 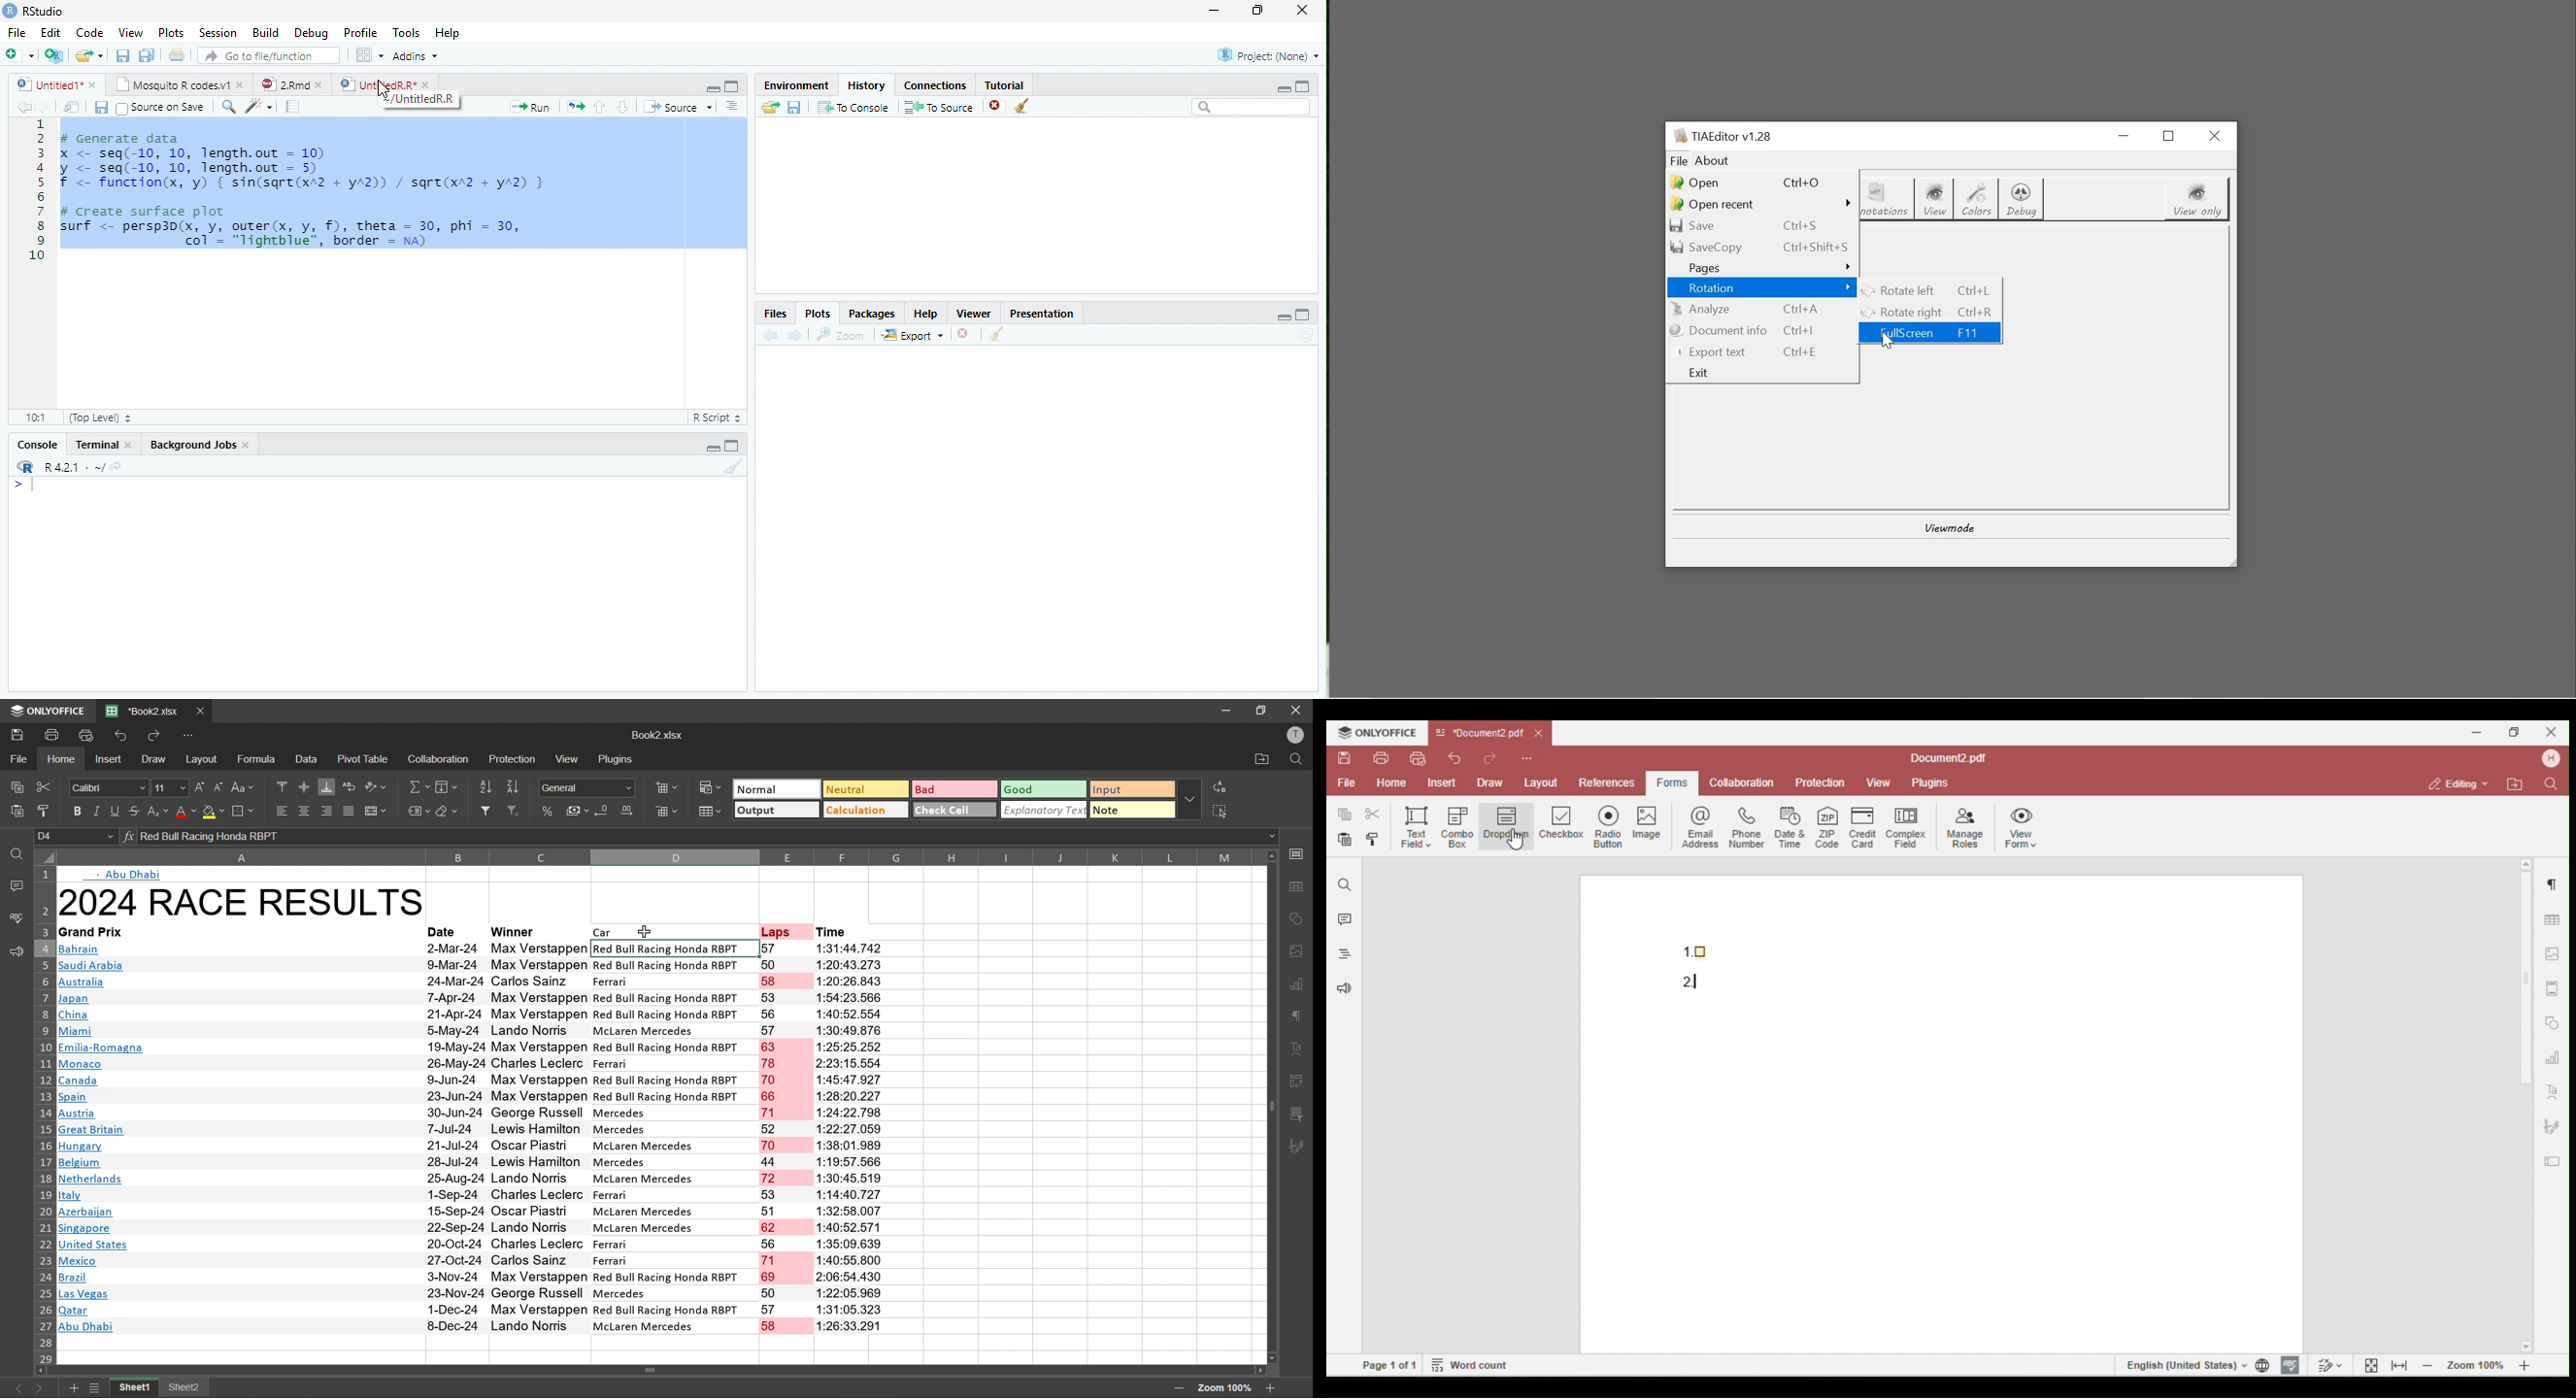 What do you see at coordinates (769, 108) in the screenshot?
I see `Load history from an existing file` at bounding box center [769, 108].